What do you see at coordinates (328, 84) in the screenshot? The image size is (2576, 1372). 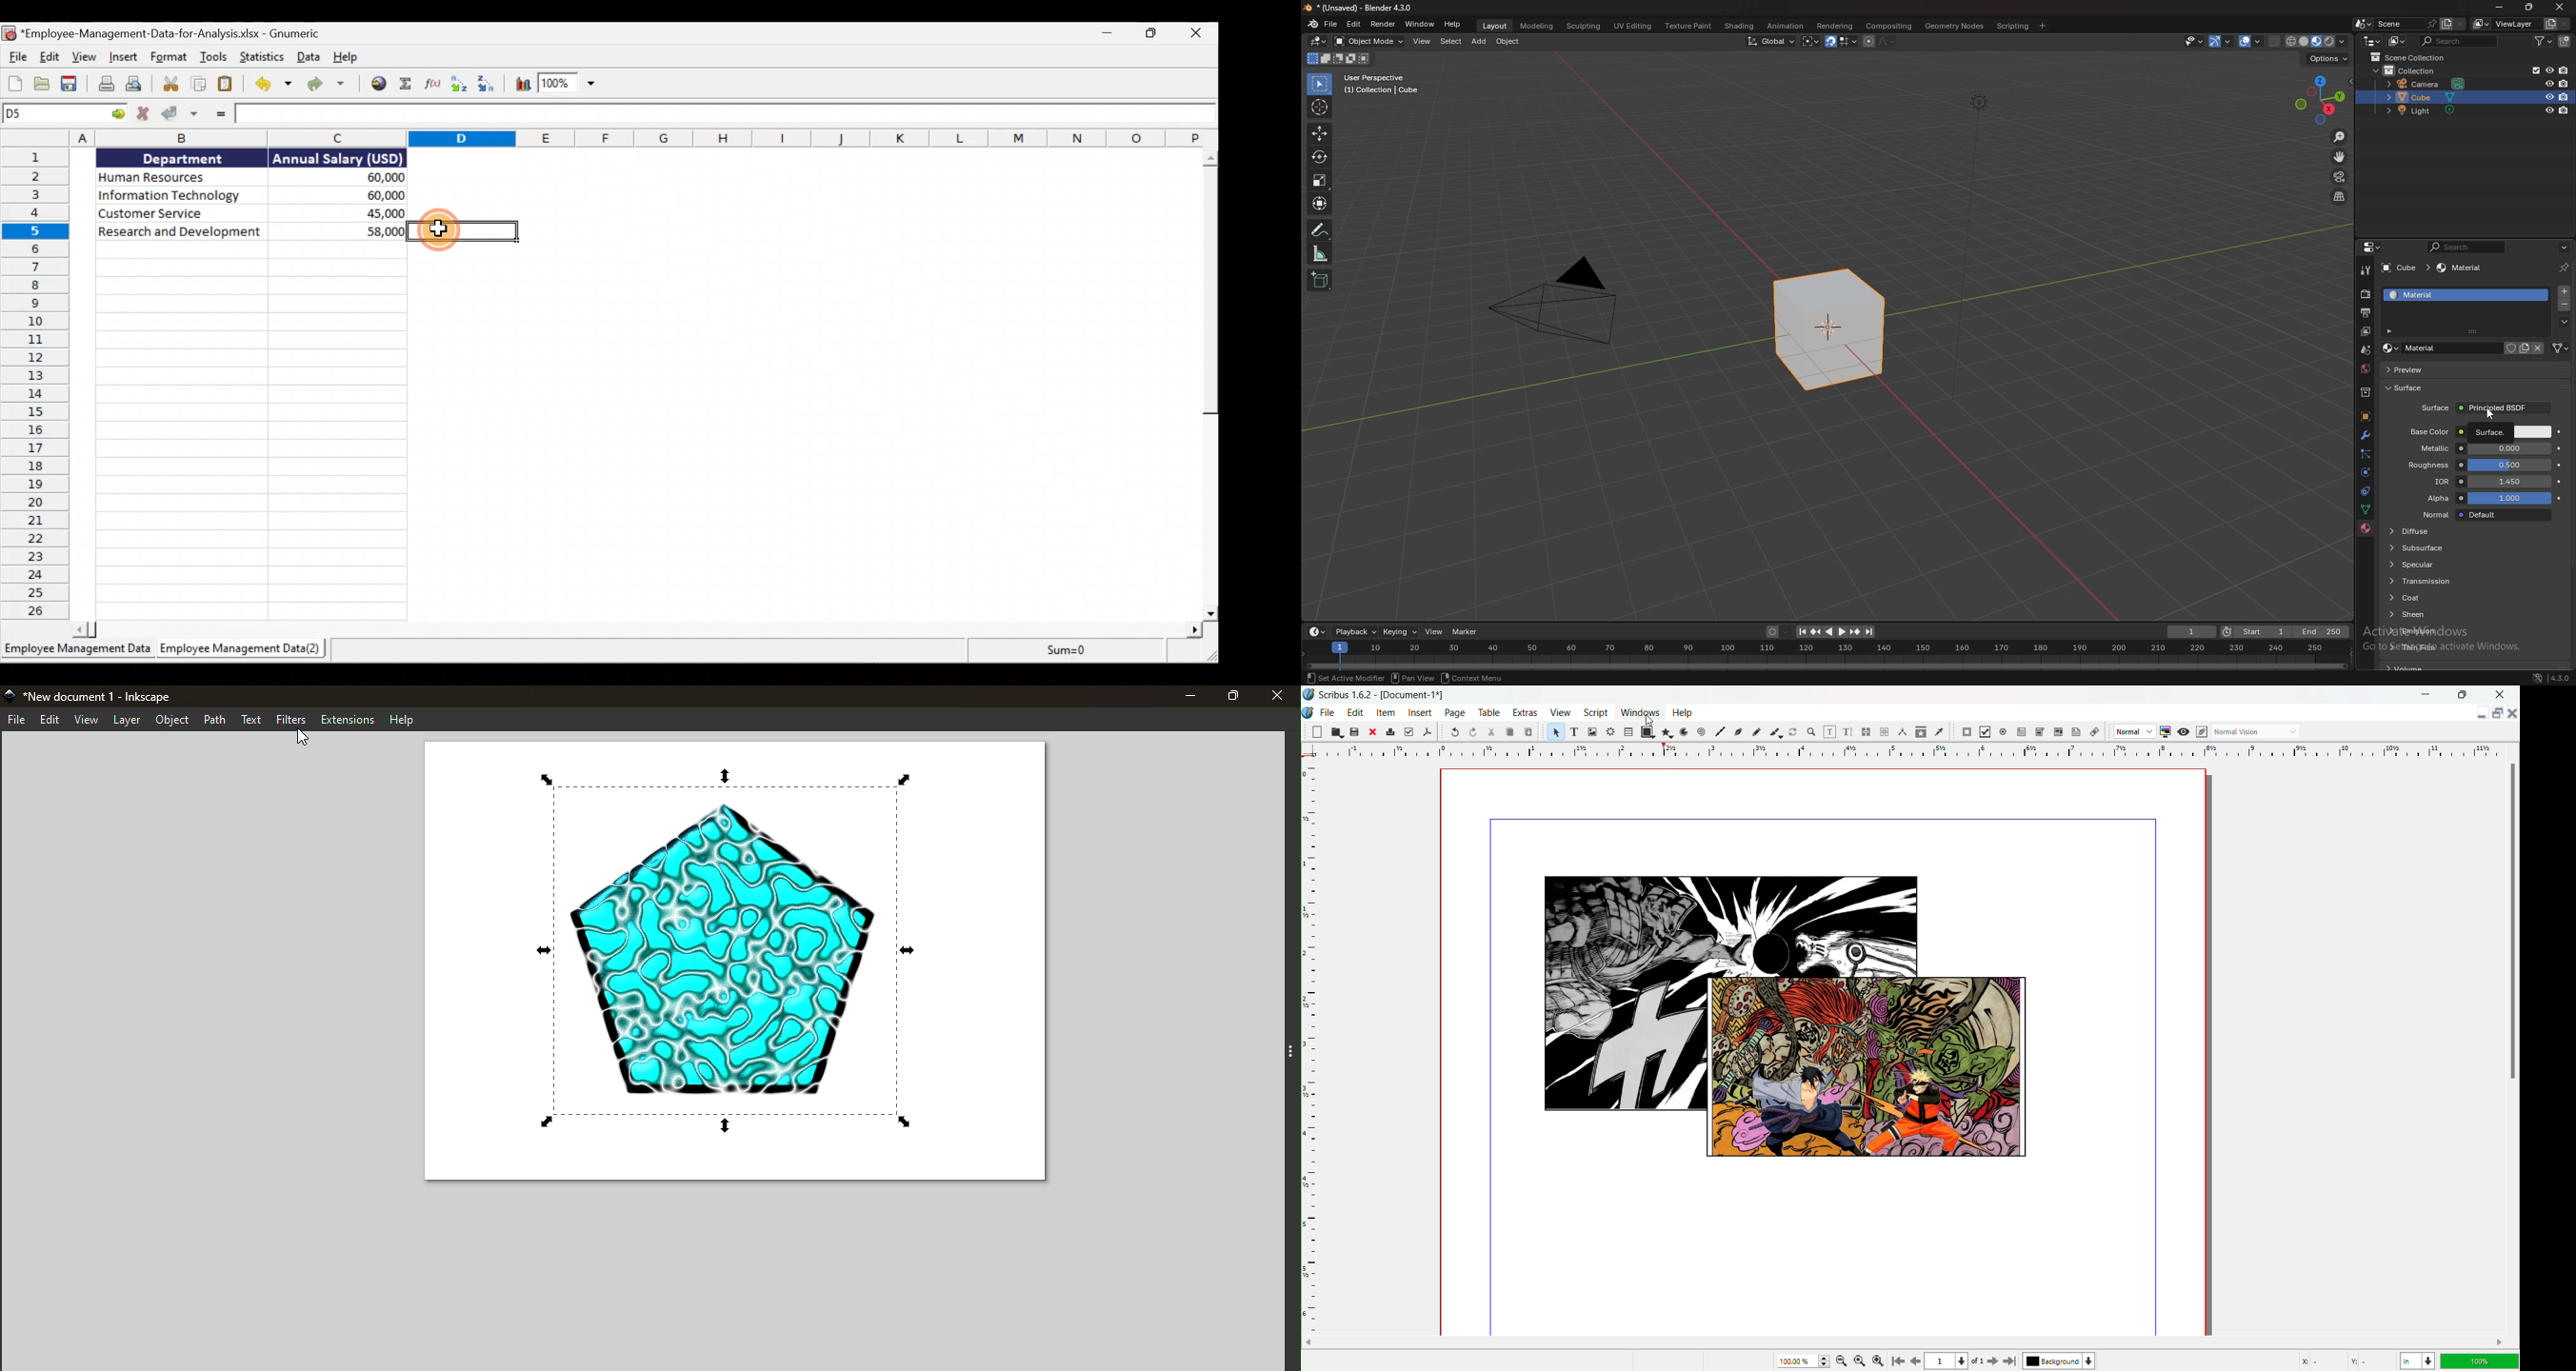 I see `Redo the undone action` at bounding box center [328, 84].